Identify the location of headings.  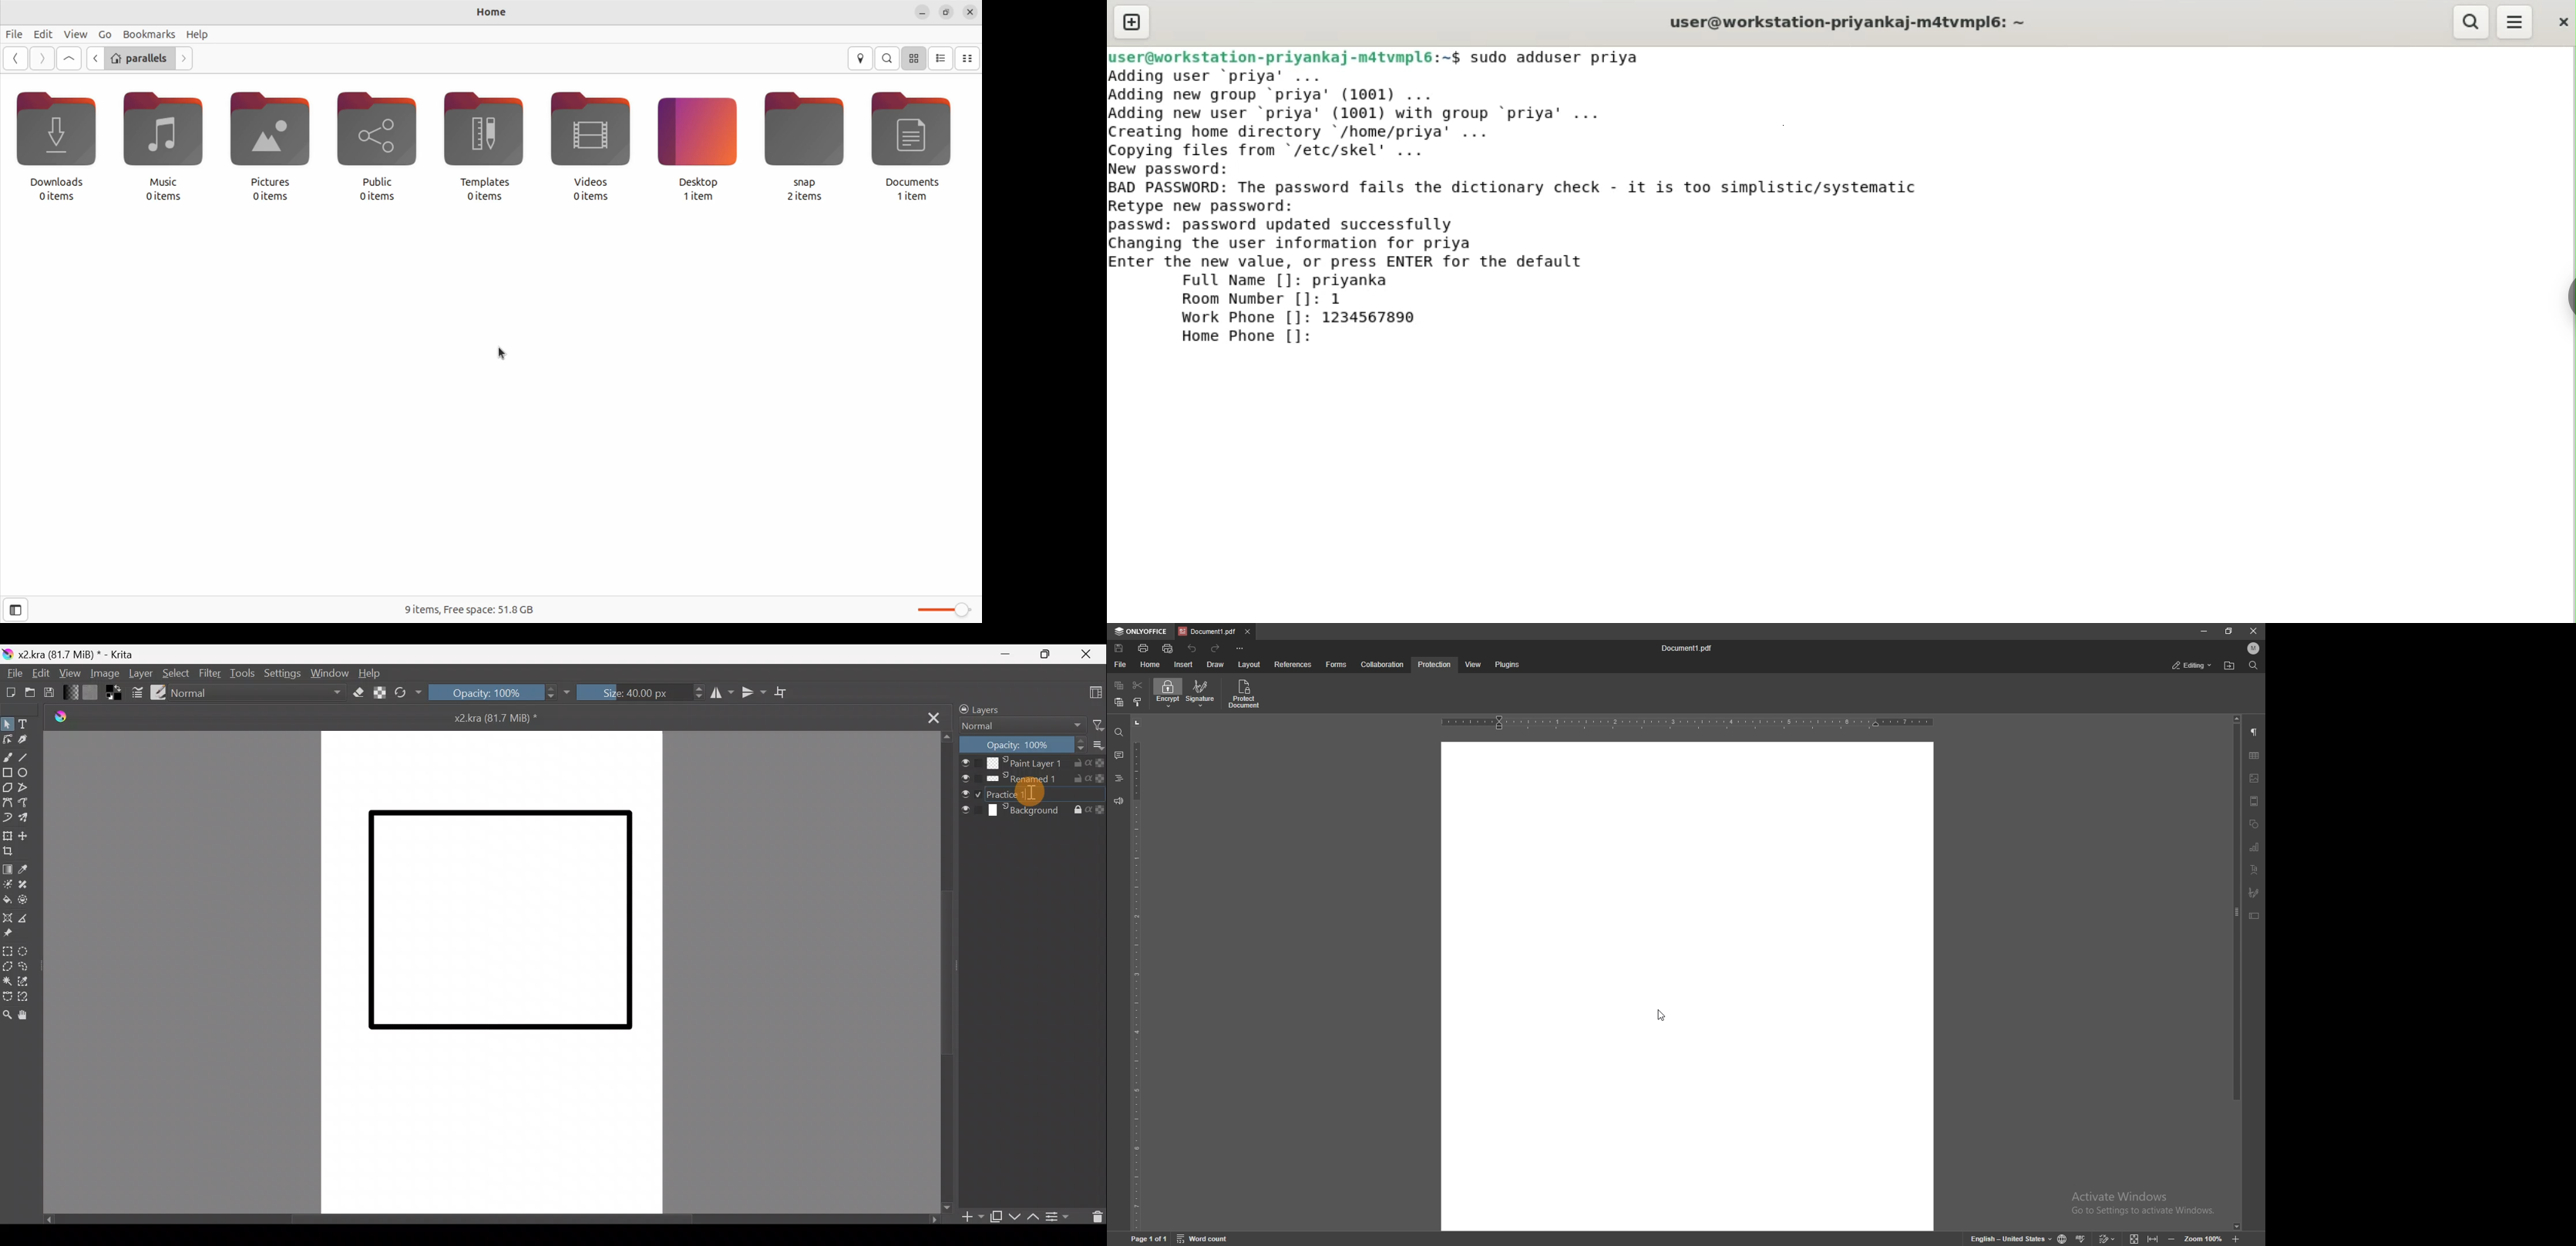
(1118, 778).